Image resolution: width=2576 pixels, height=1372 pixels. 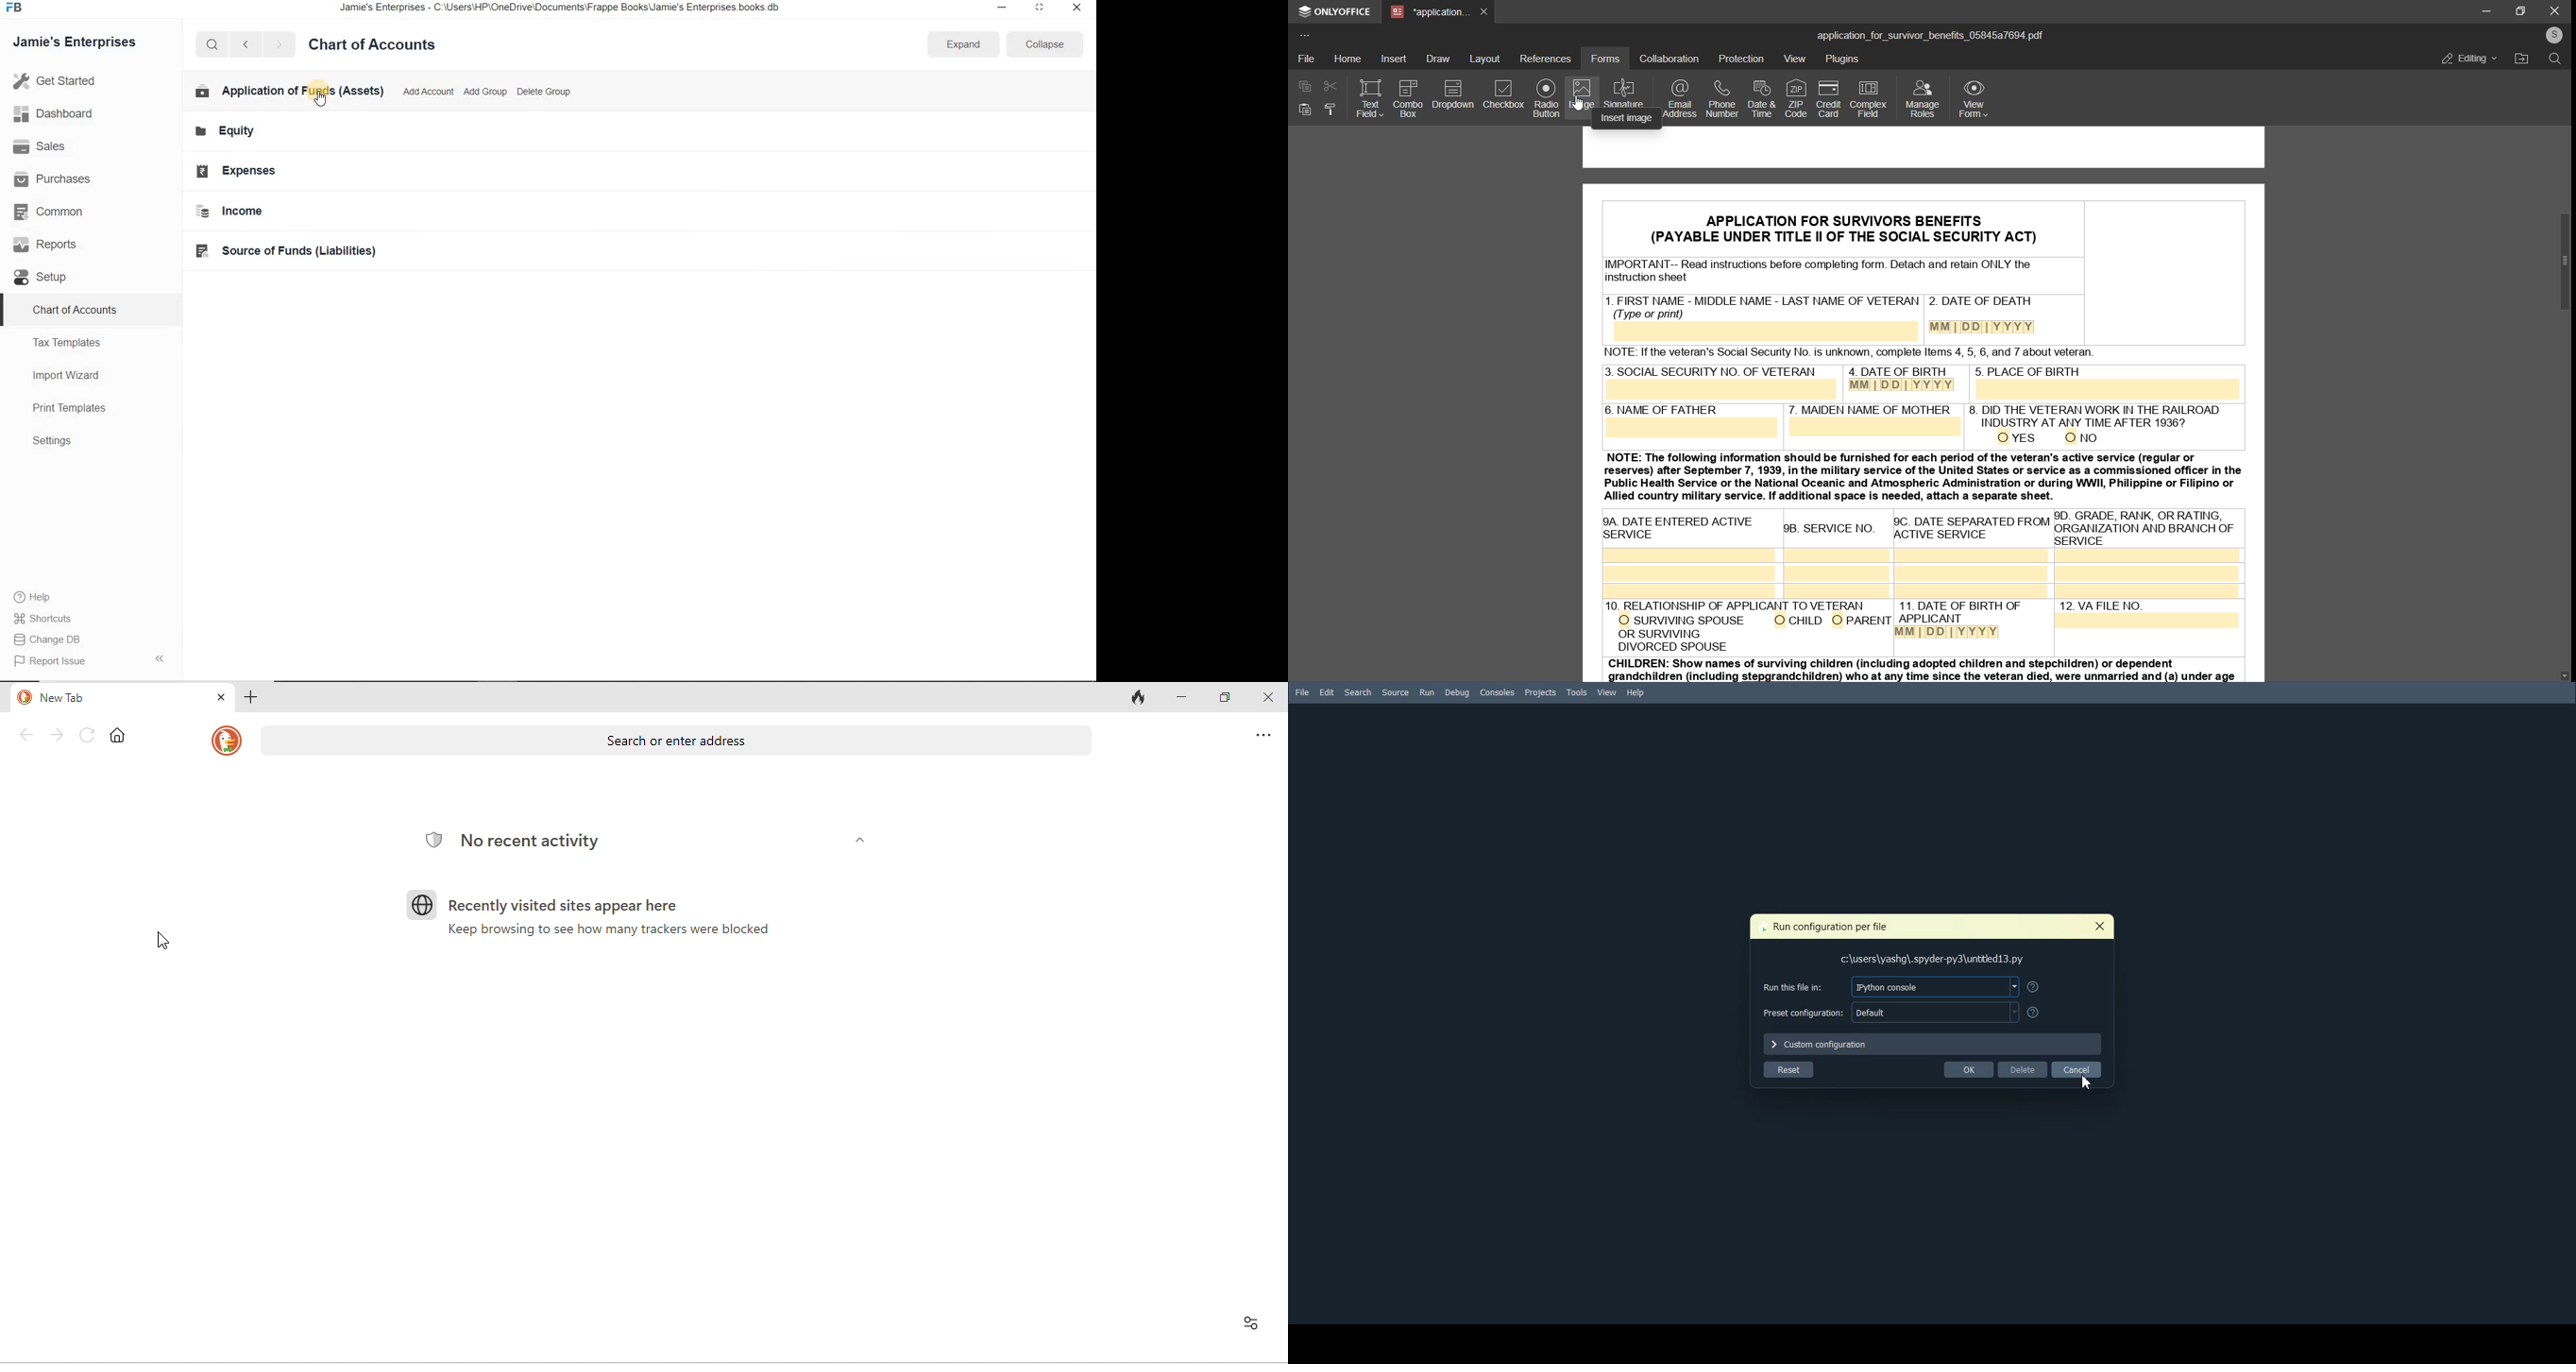 What do you see at coordinates (320, 99) in the screenshot?
I see `cursor` at bounding box center [320, 99].